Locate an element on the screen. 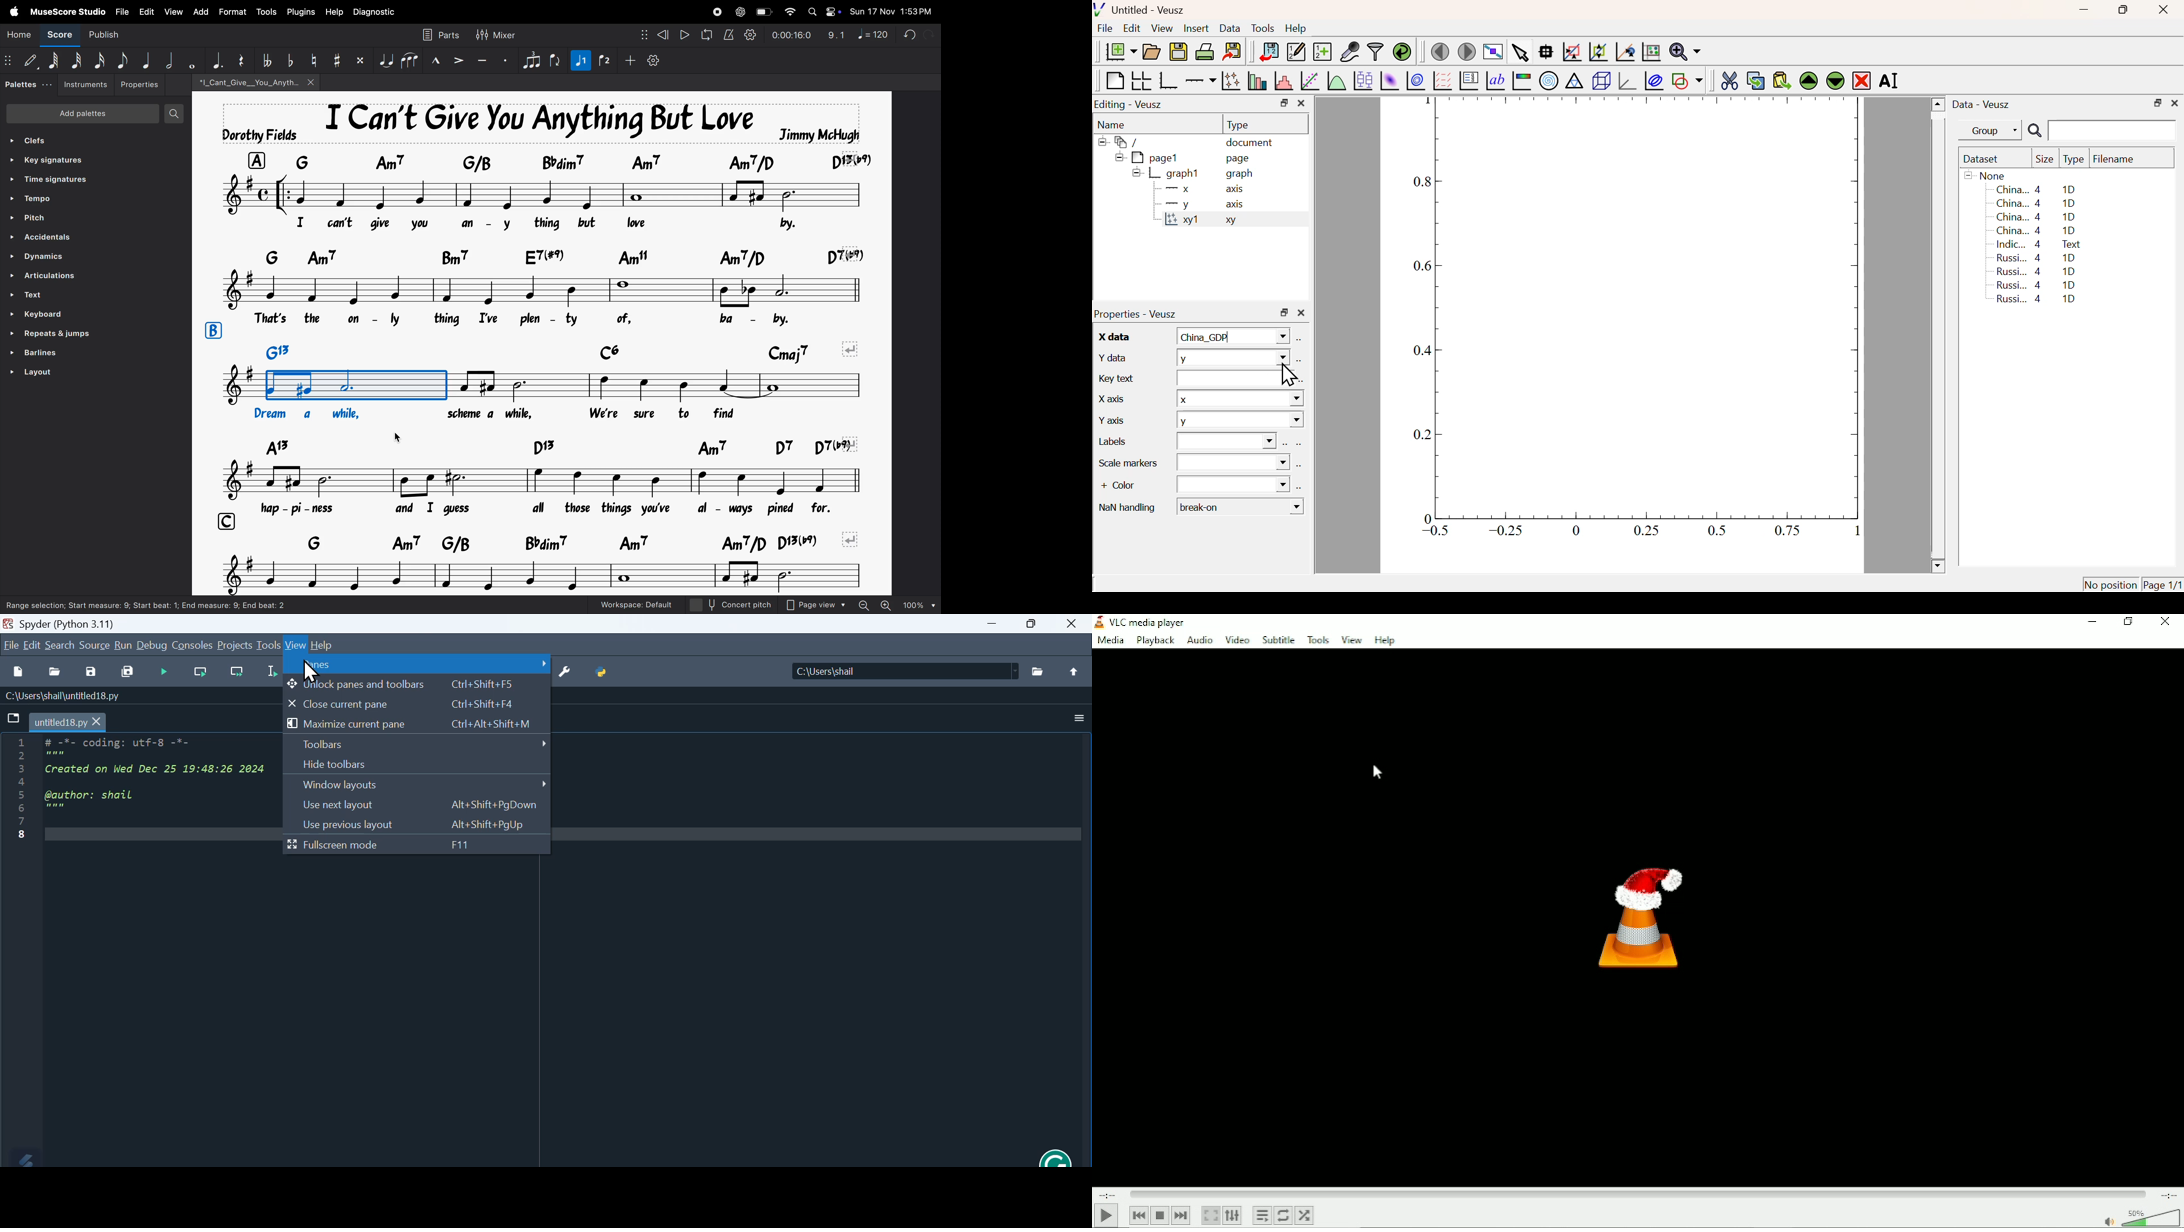 The height and width of the screenshot is (1232, 2184). User next layout is located at coordinates (423, 807).